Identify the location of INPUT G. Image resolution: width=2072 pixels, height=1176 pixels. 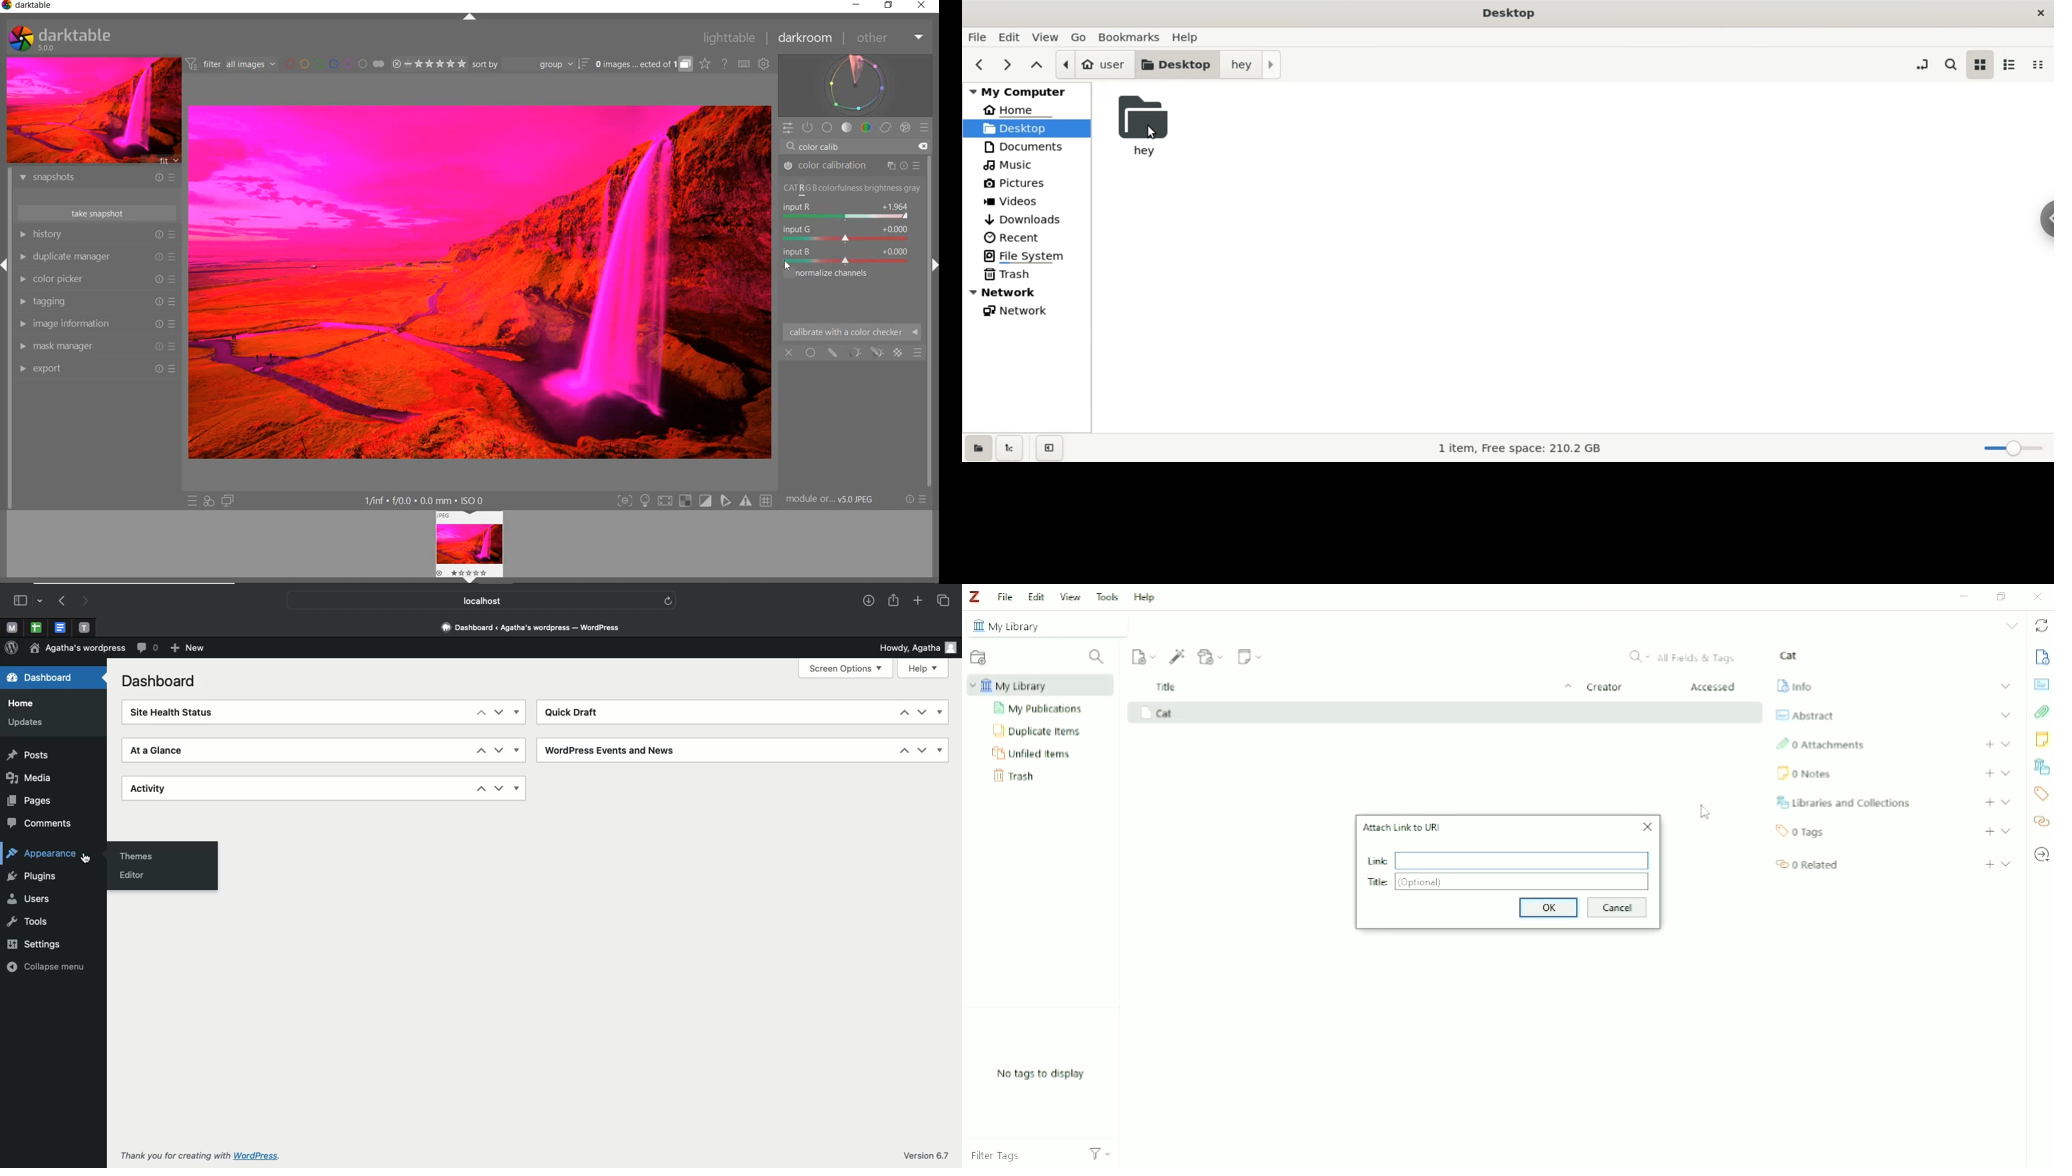
(844, 233).